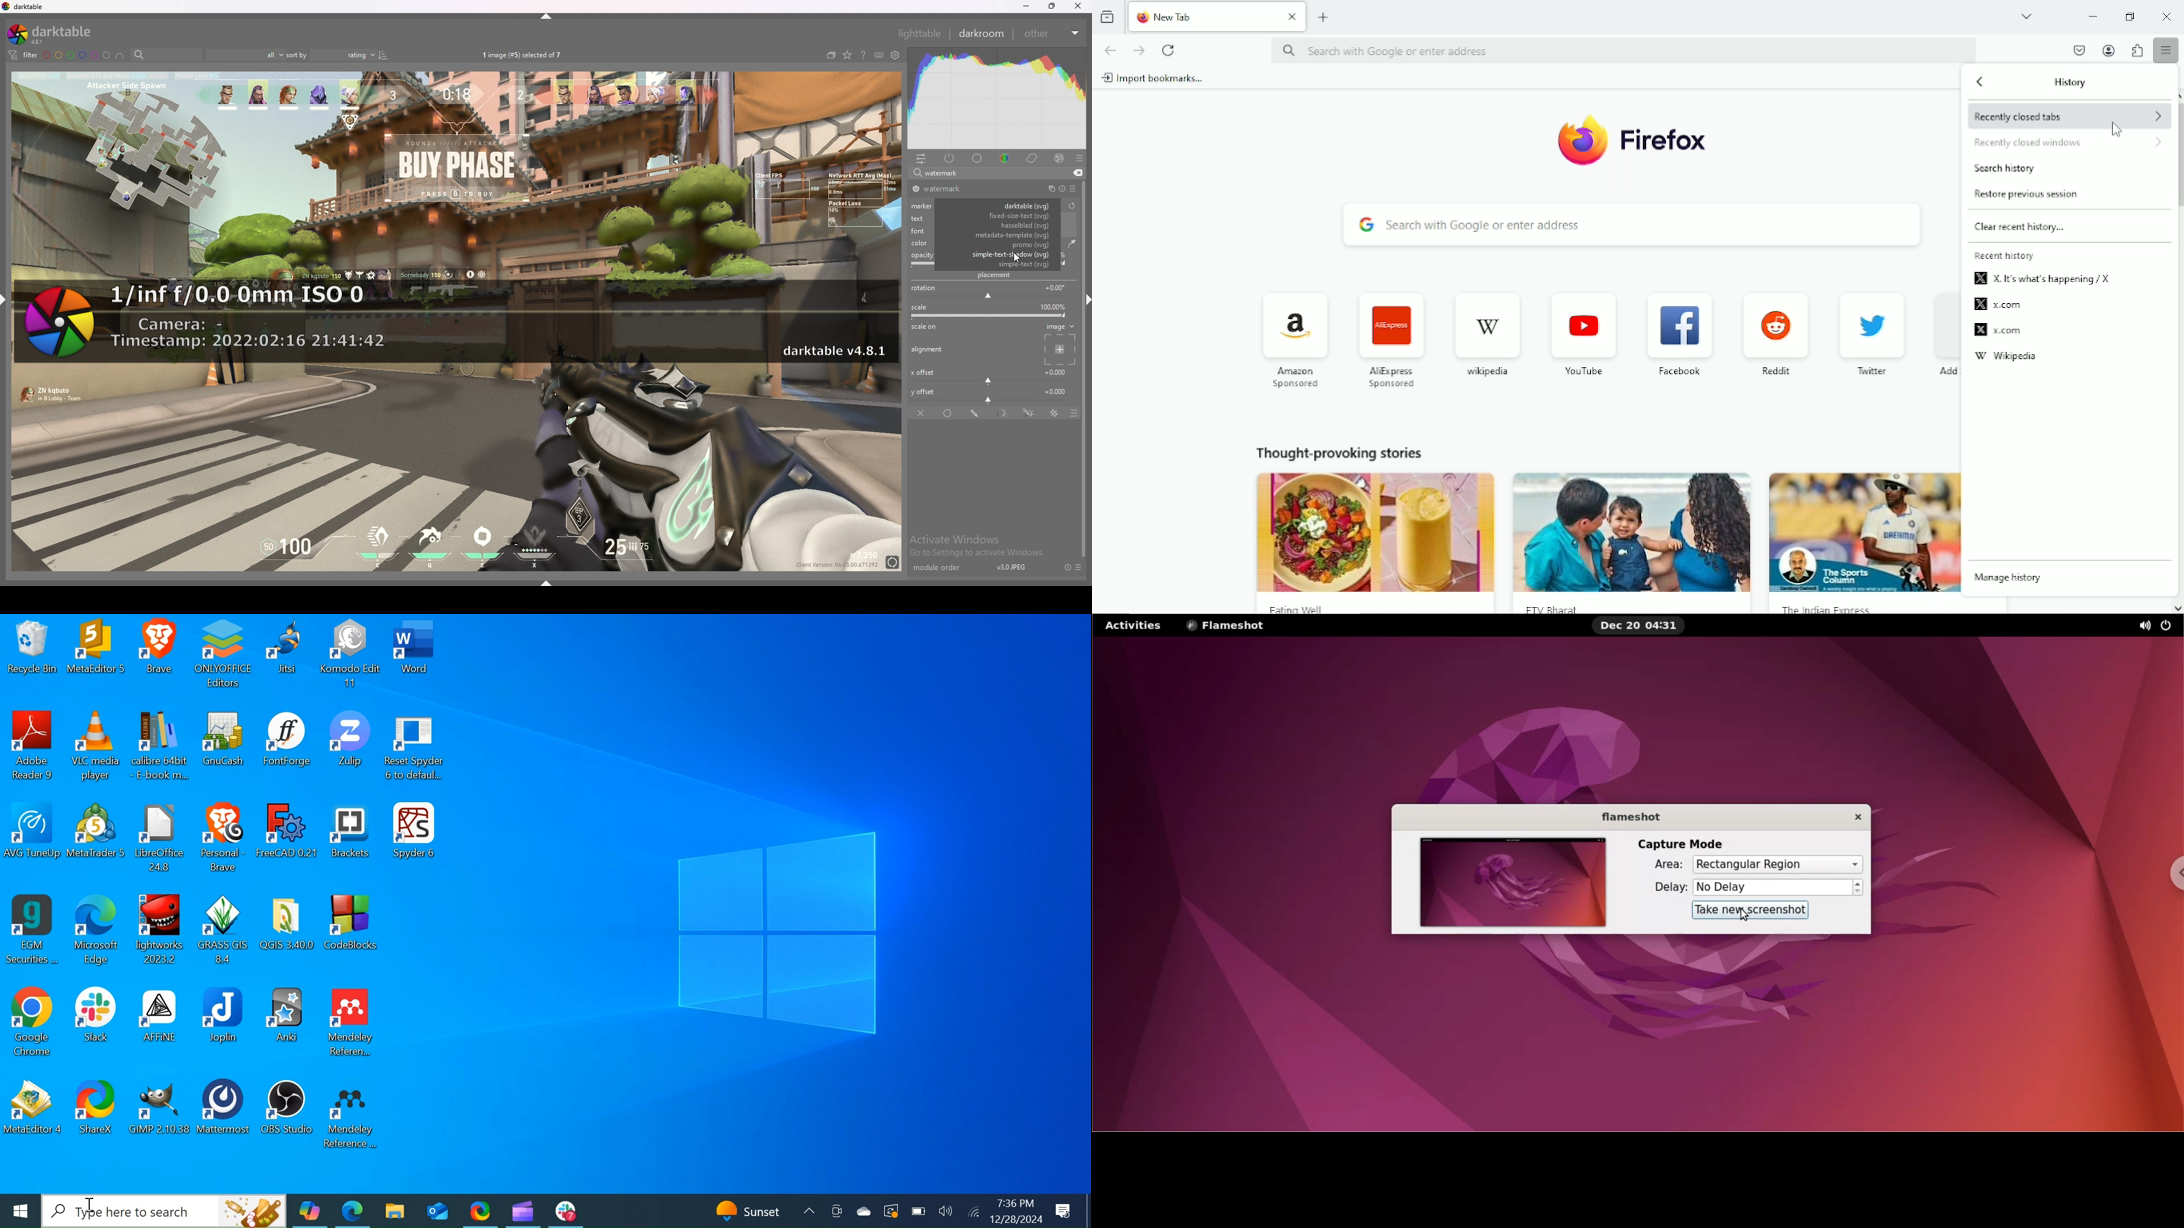 The width and height of the screenshot is (2184, 1232). Describe the element at coordinates (350, 840) in the screenshot. I see `Brackets` at that location.